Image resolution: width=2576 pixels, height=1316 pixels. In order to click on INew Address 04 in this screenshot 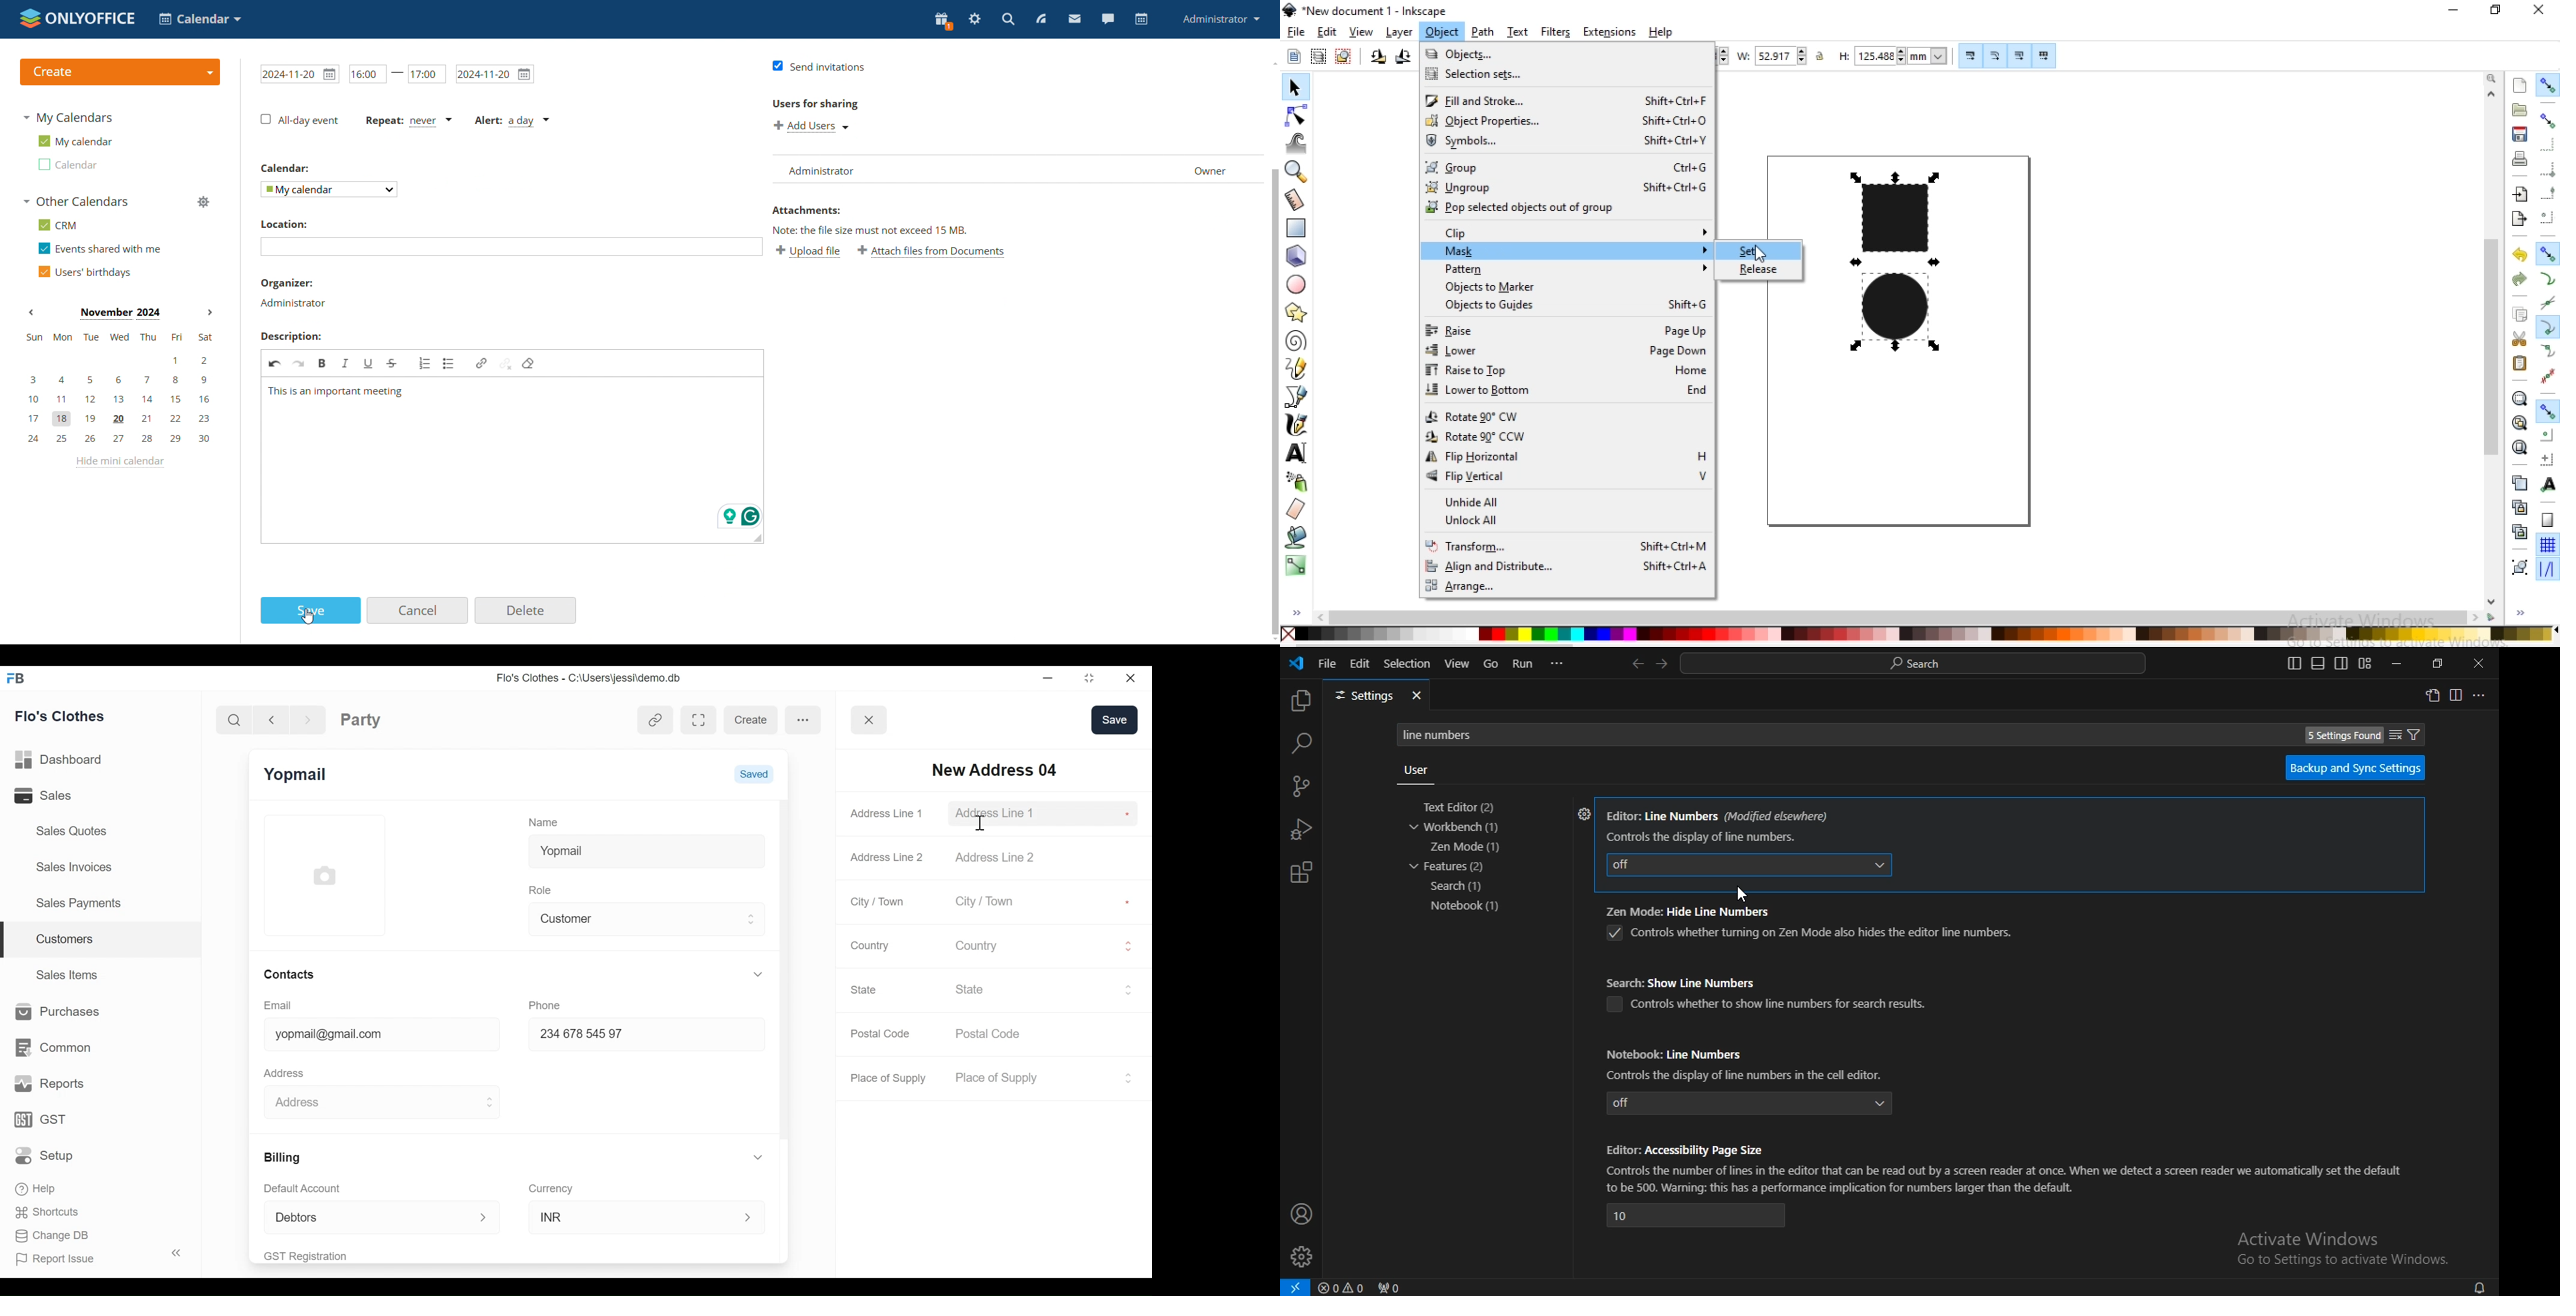, I will do `click(994, 770)`.